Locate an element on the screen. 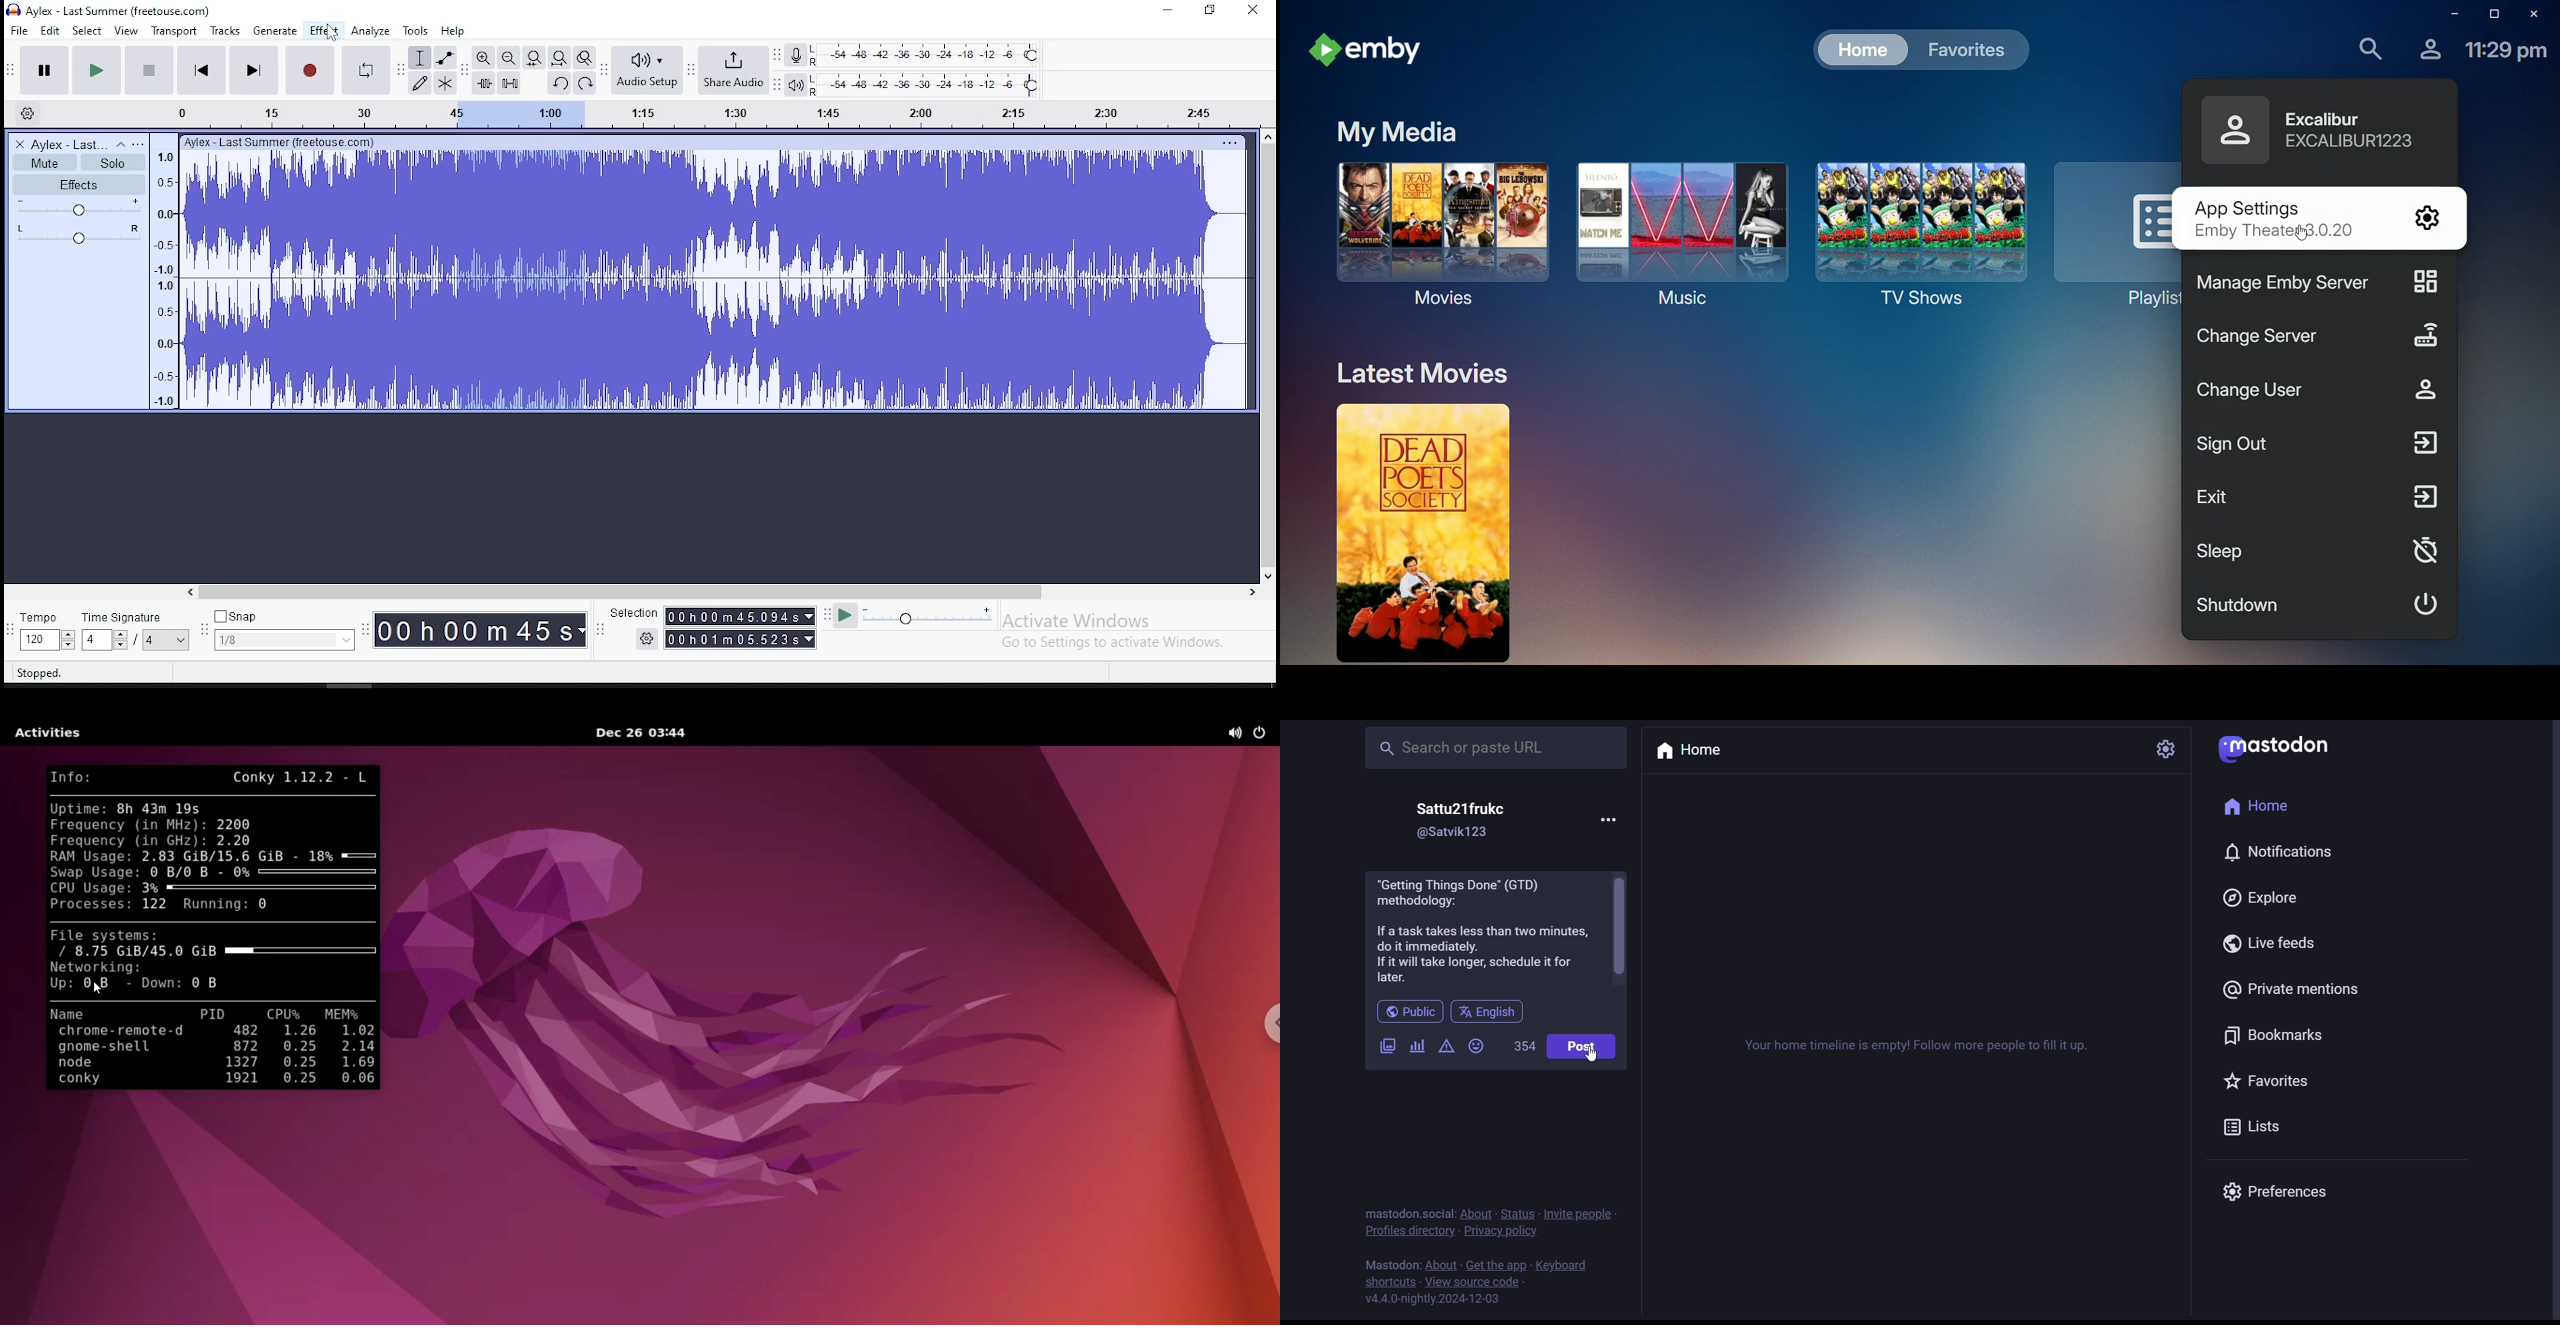  settings is located at coordinates (635, 639).